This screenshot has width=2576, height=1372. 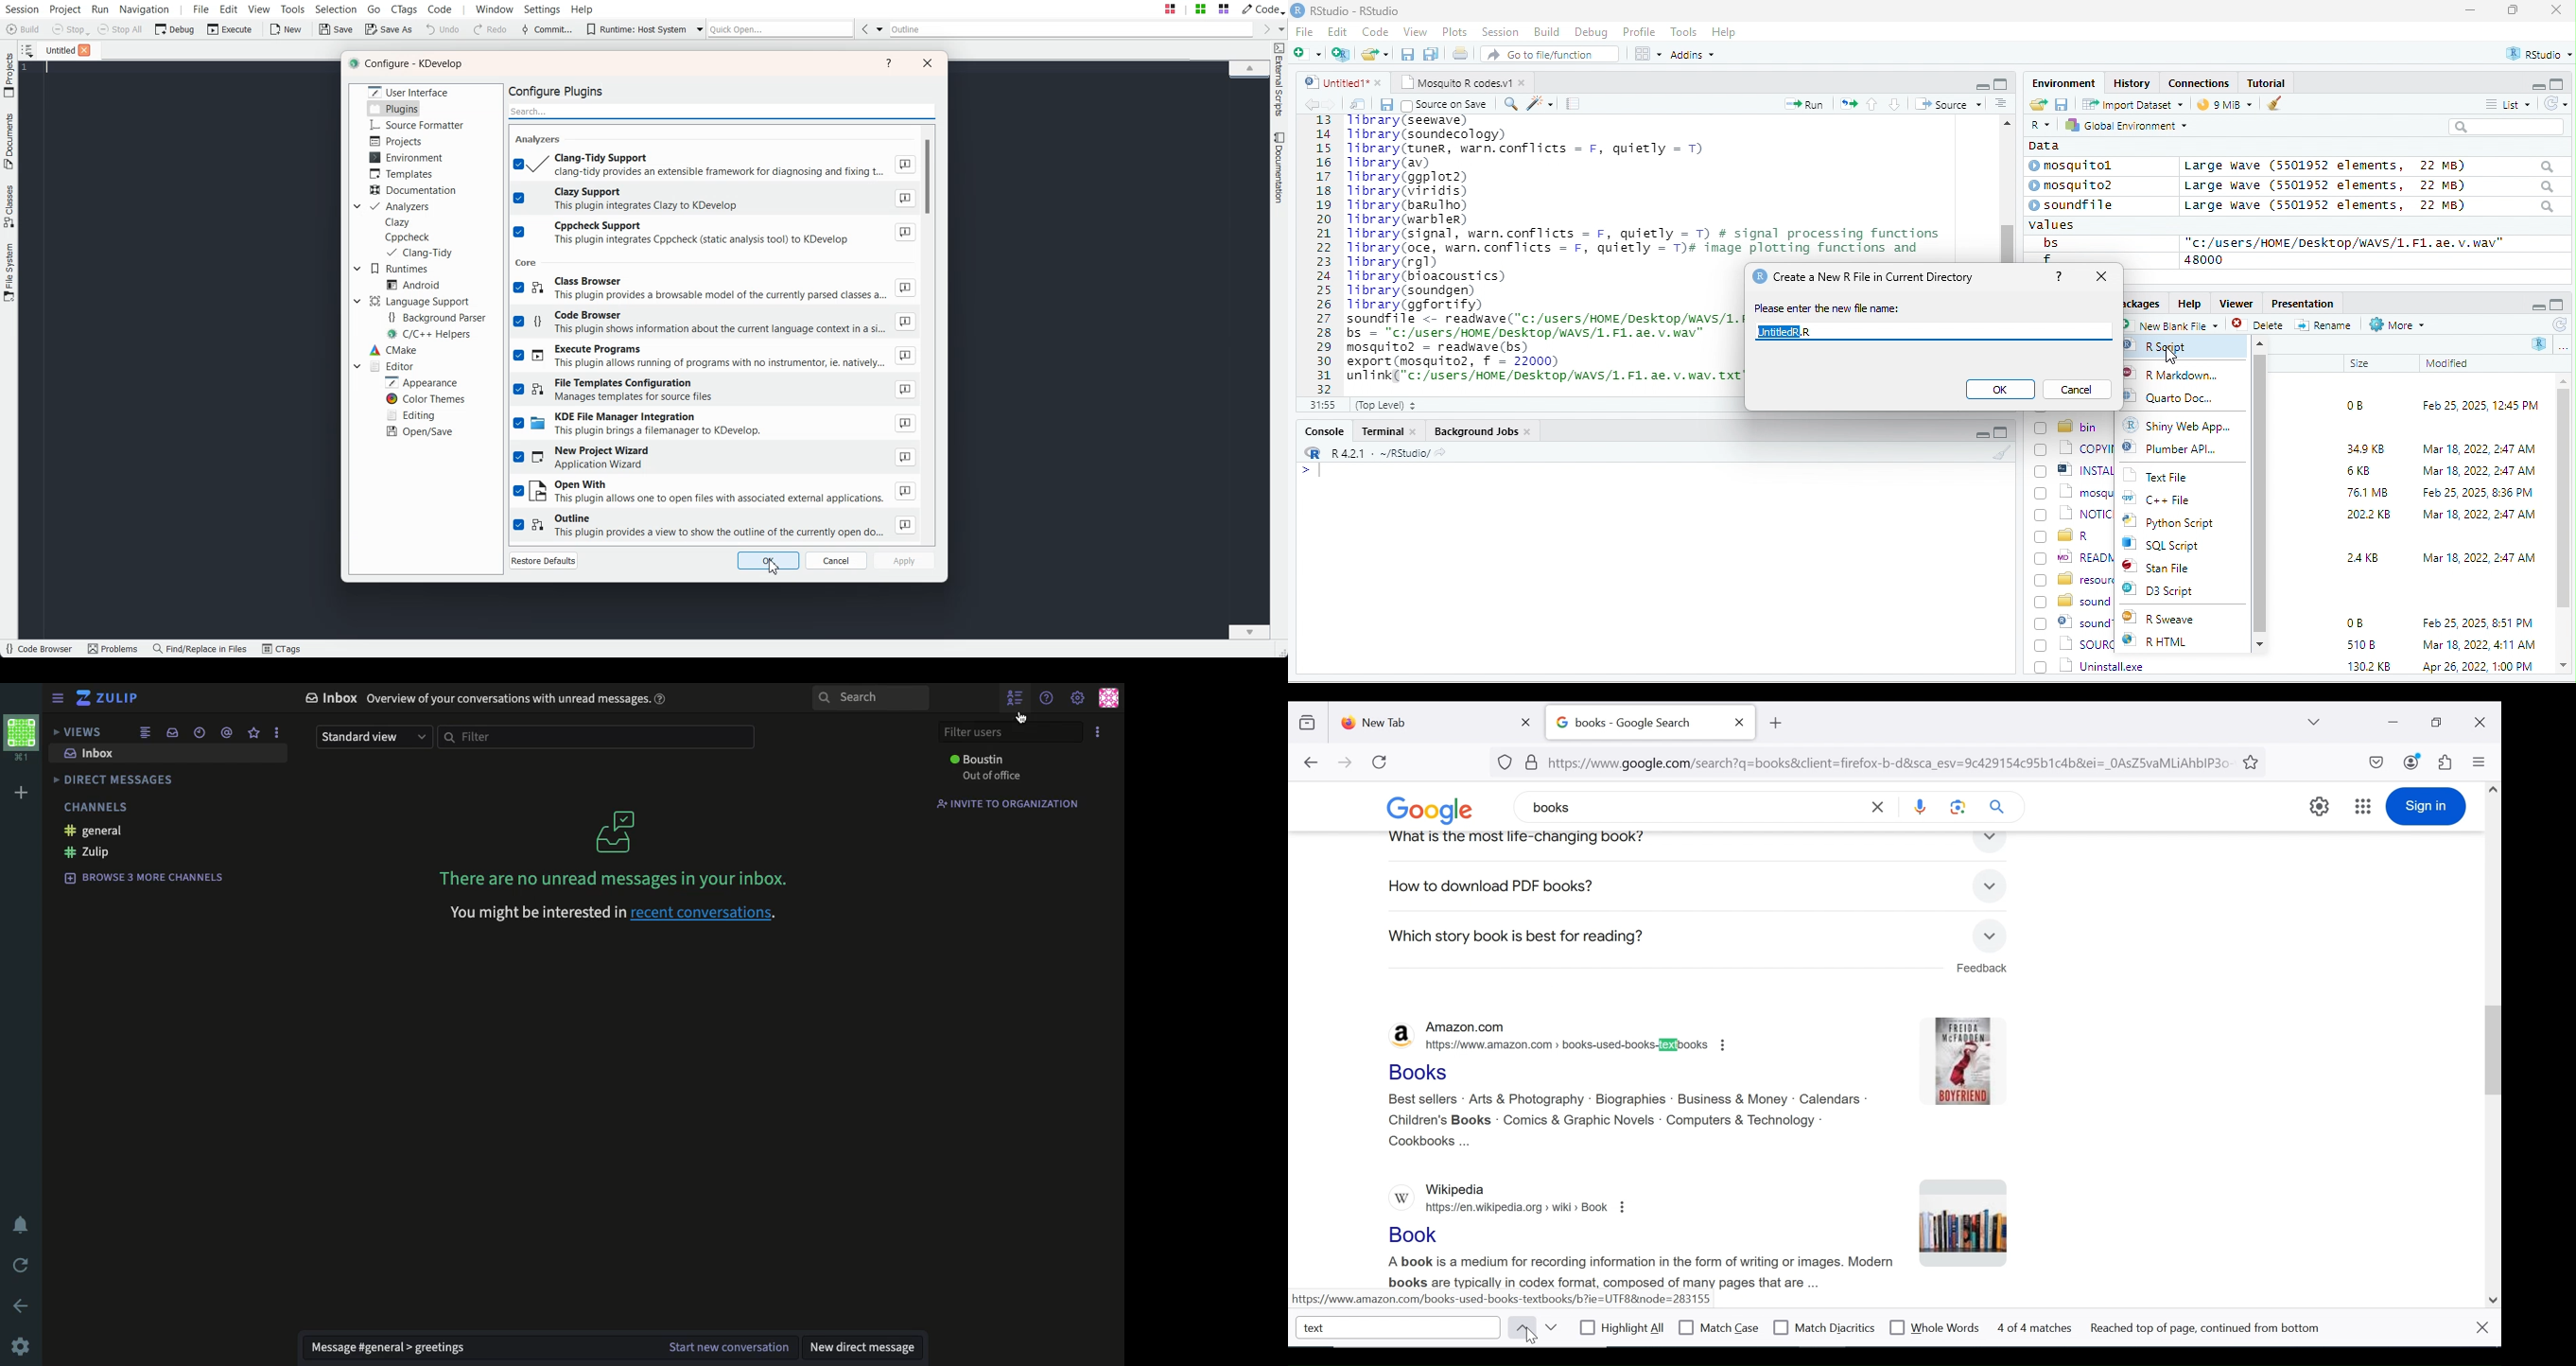 I want to click on Feb 25, 2025, 8:51 PM, so click(x=2479, y=623).